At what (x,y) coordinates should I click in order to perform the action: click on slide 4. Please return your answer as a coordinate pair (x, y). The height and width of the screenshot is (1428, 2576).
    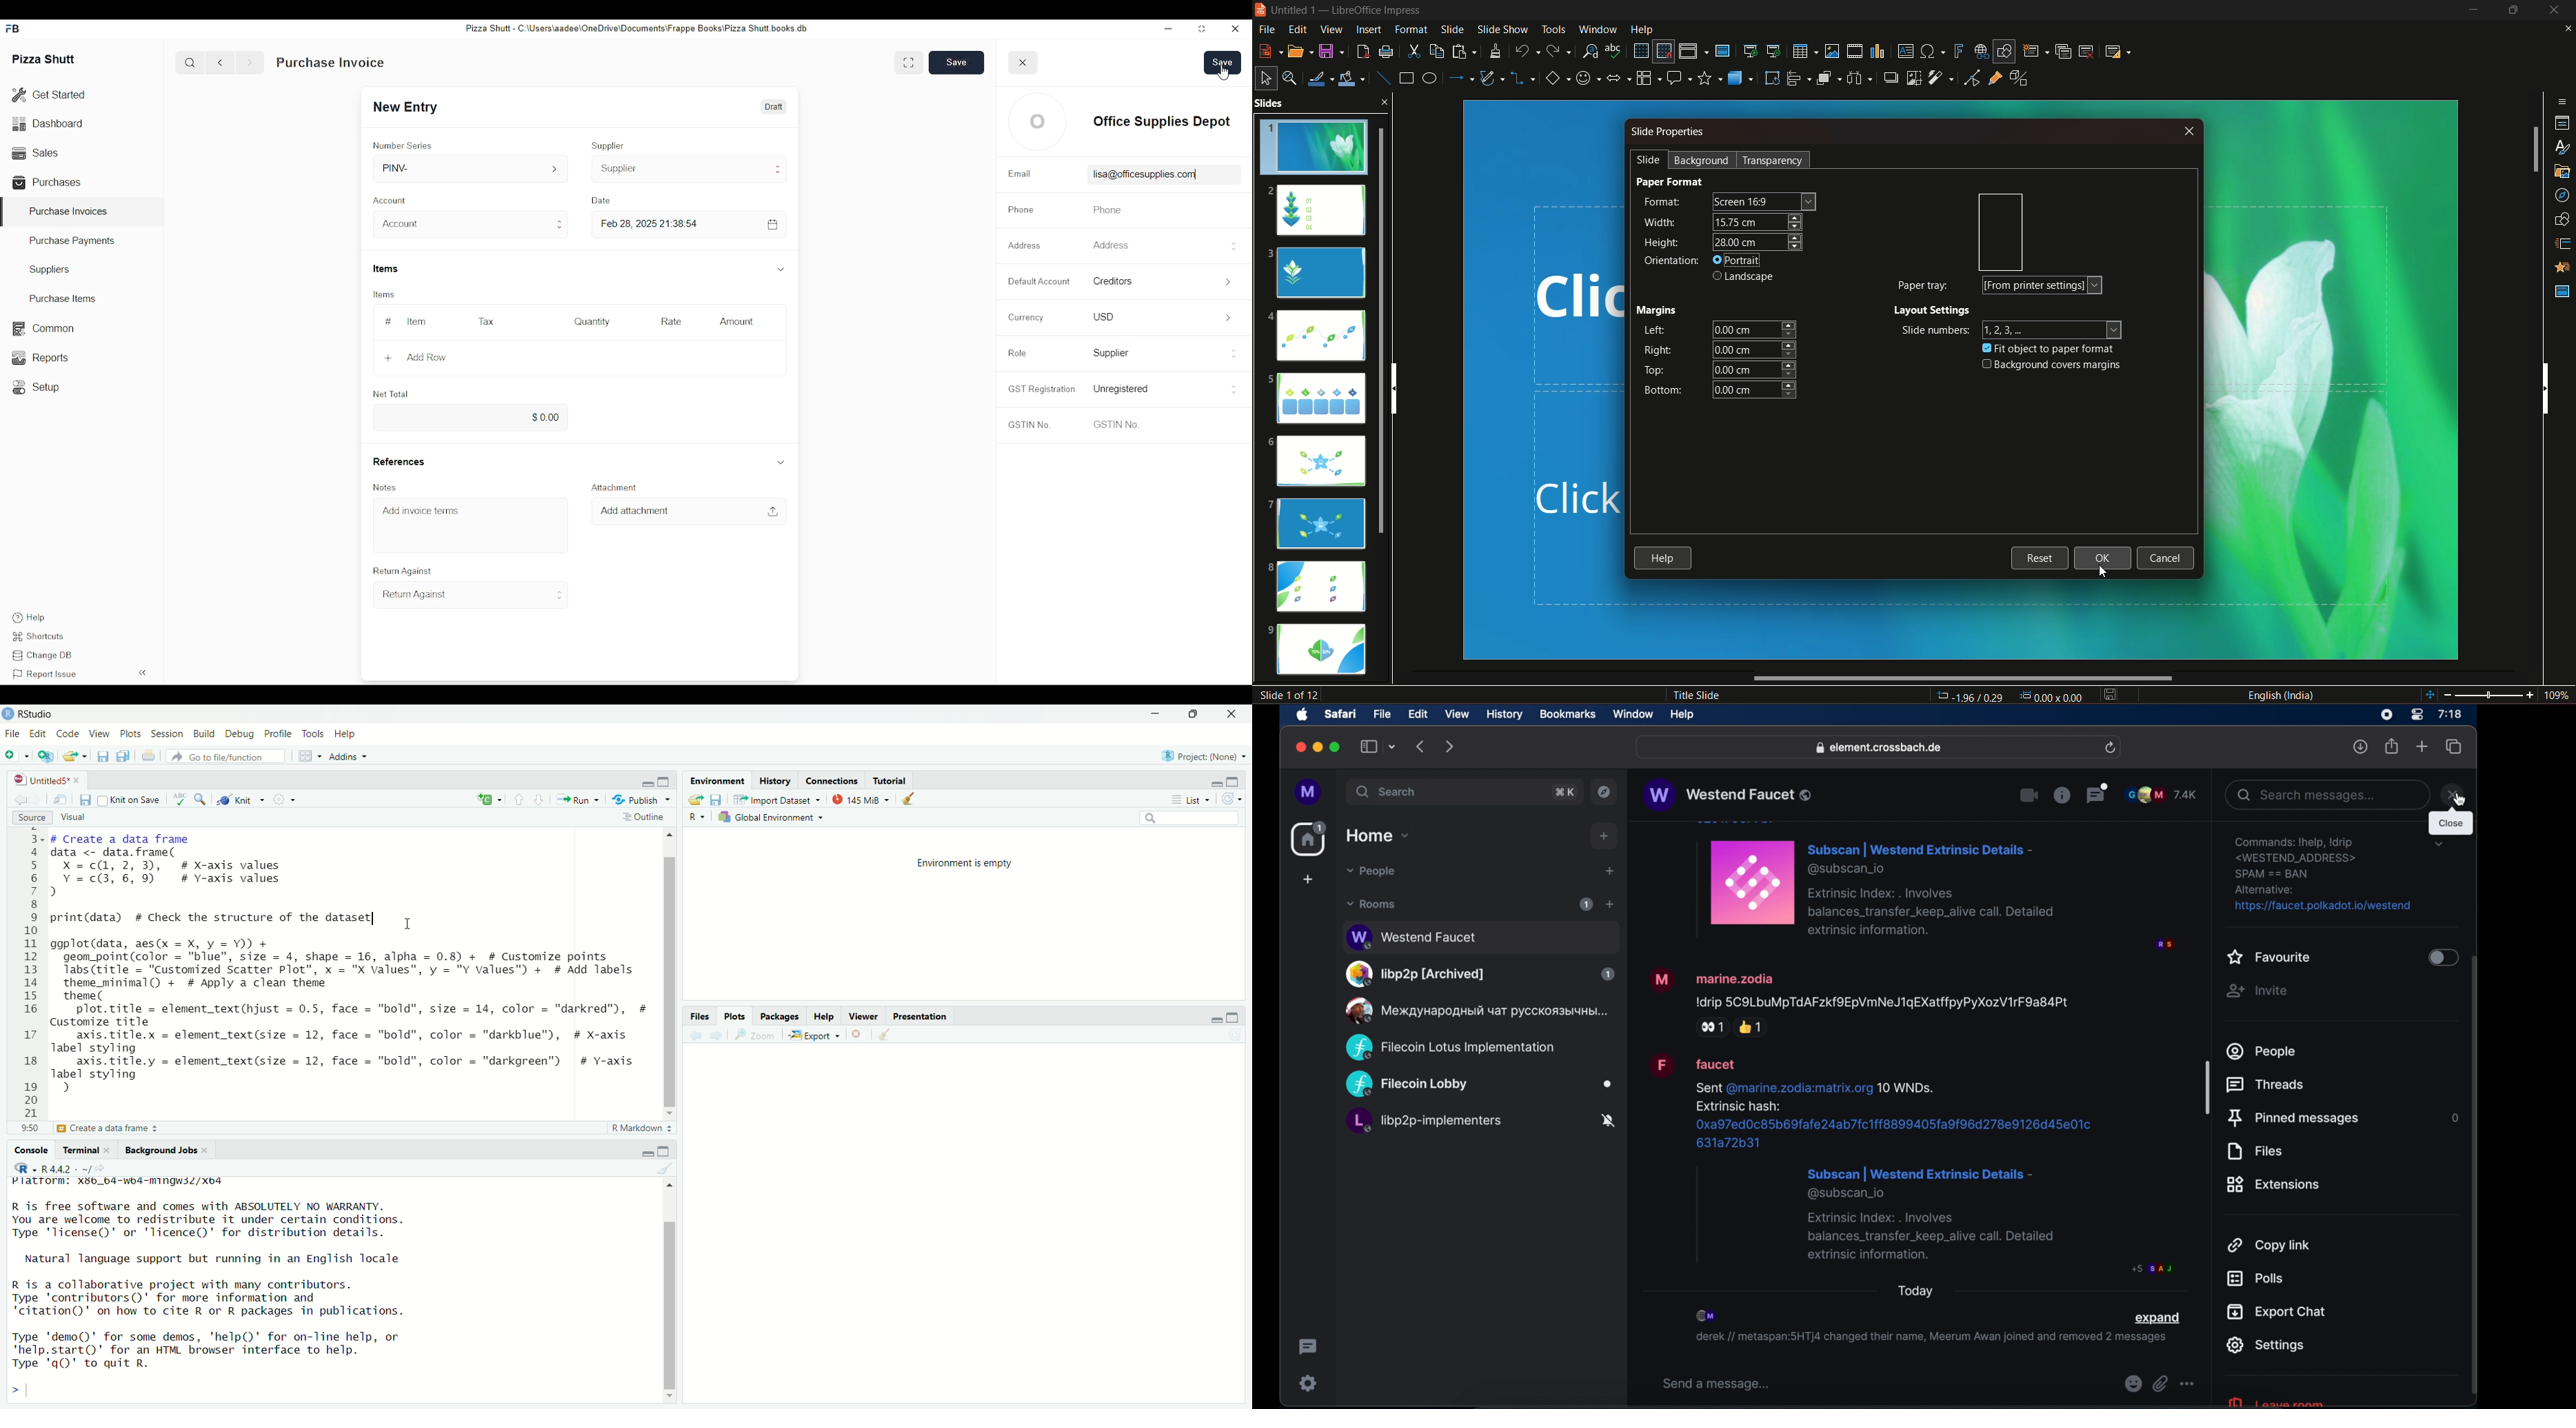
    Looking at the image, I should click on (1318, 338).